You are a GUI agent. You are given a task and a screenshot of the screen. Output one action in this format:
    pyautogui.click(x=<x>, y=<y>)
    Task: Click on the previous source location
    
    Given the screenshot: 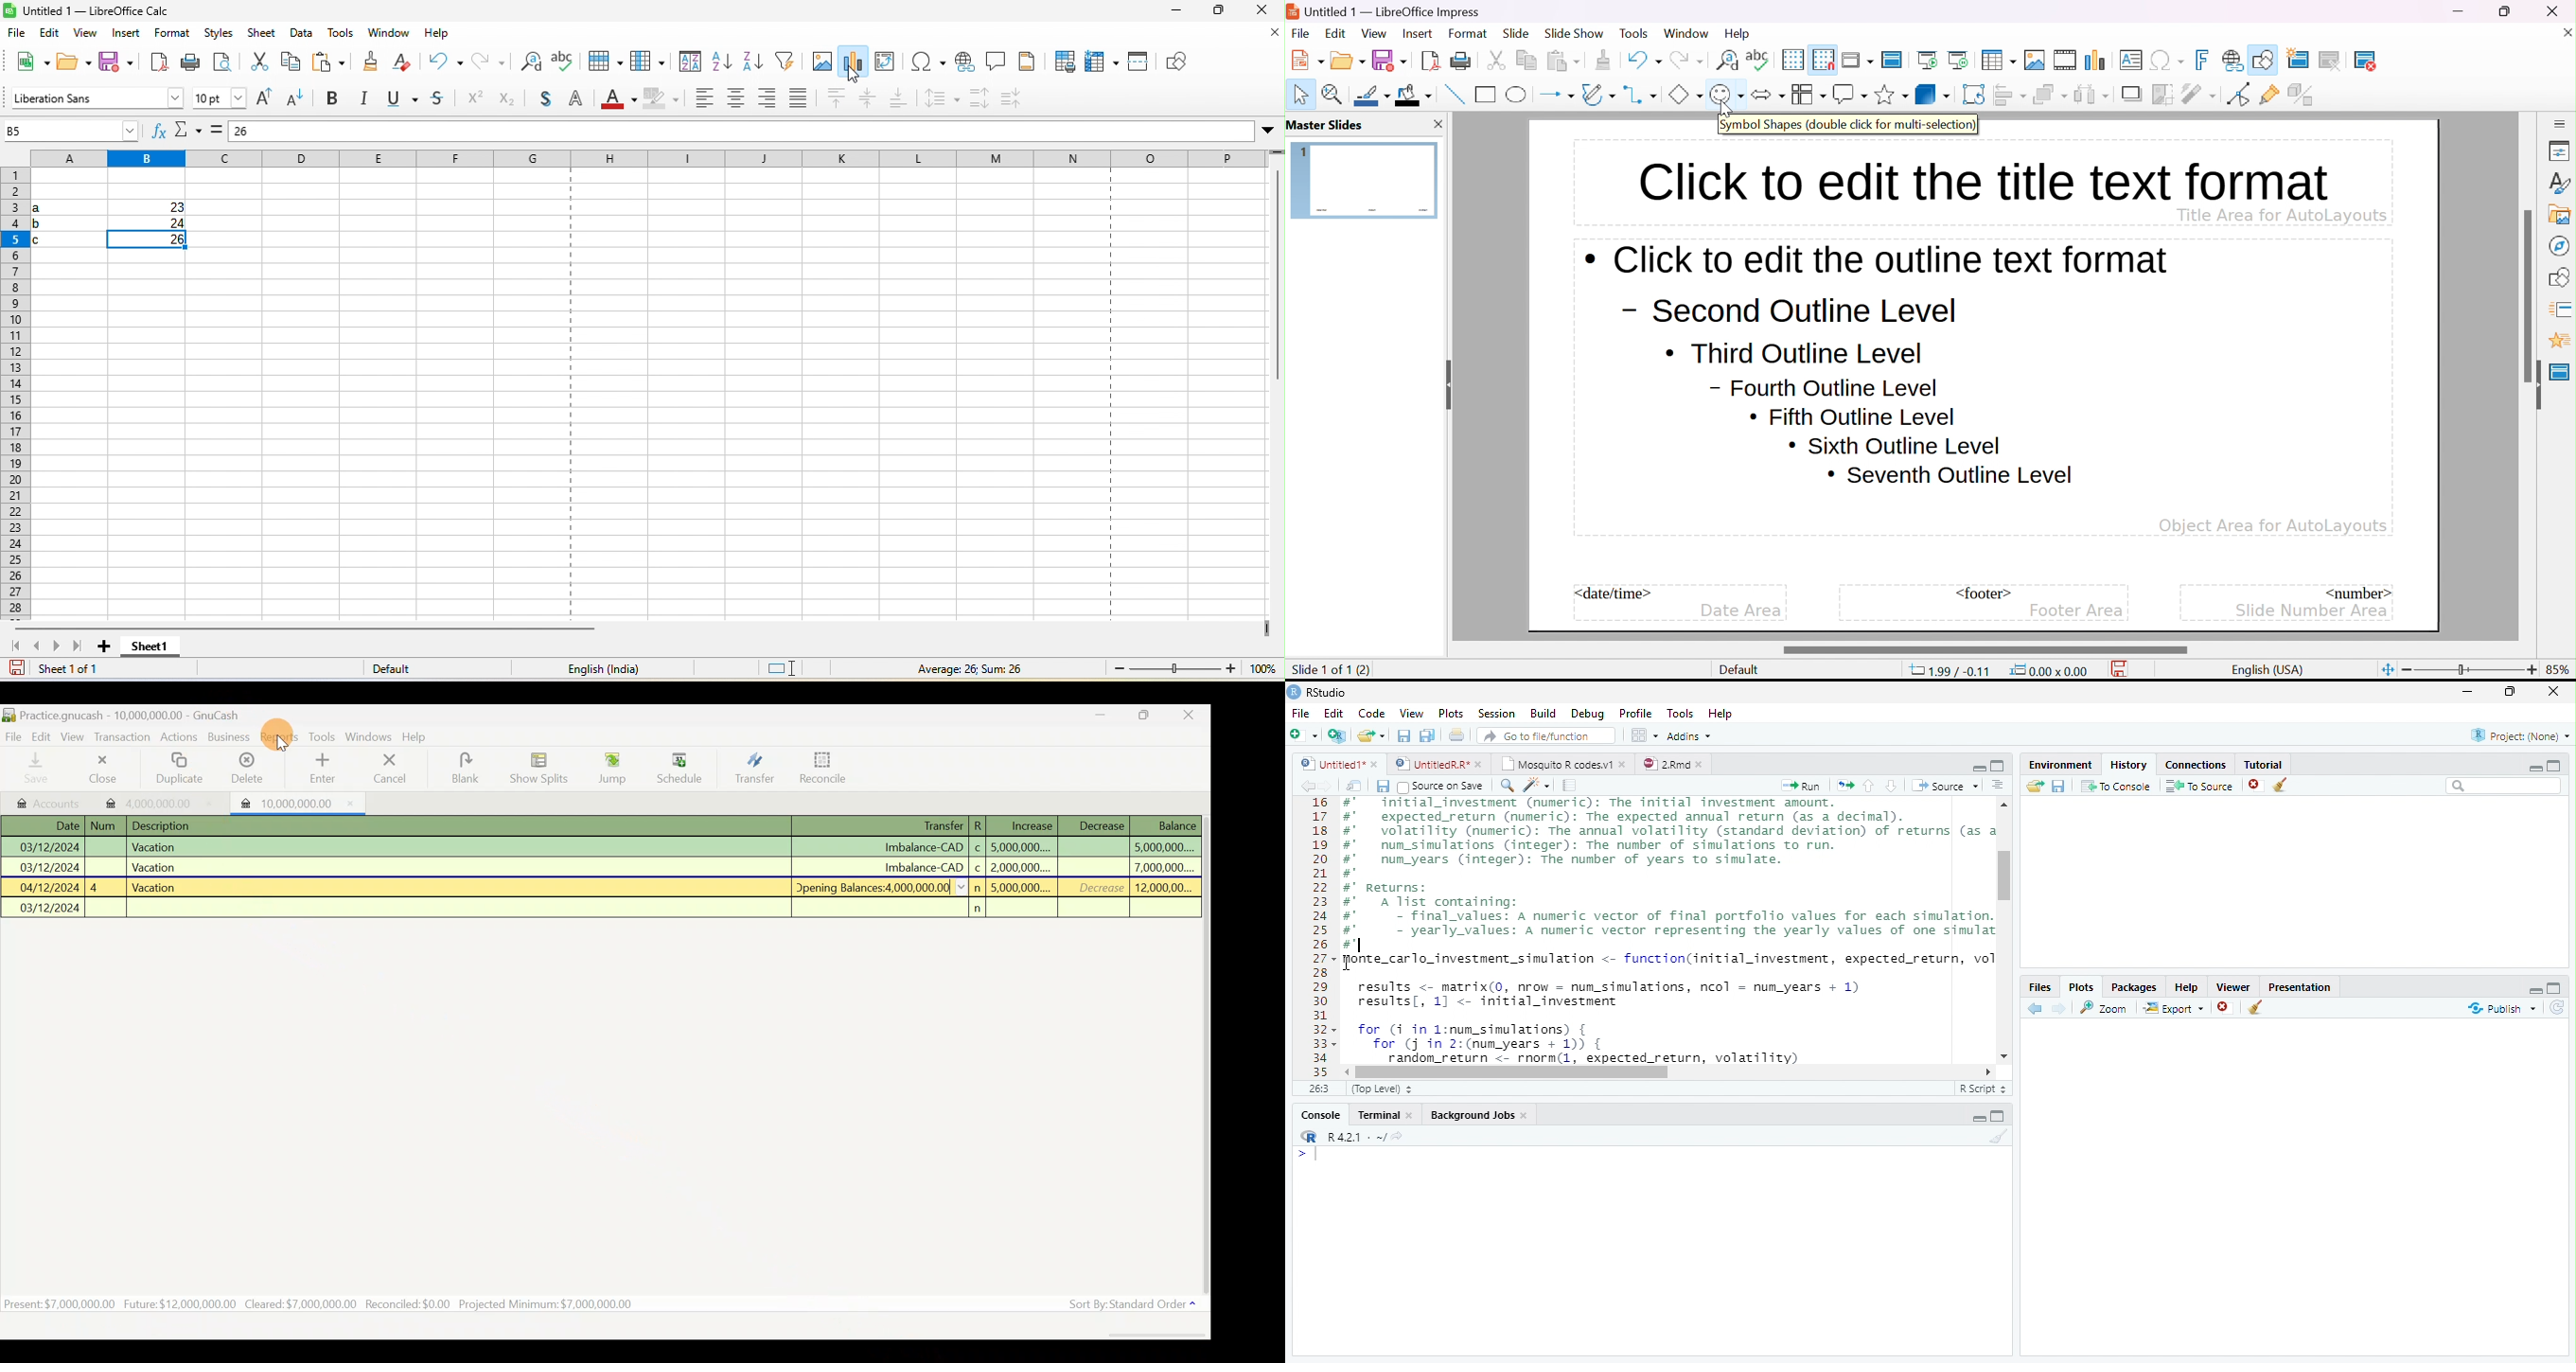 What is the action you would take?
    pyautogui.click(x=1307, y=786)
    